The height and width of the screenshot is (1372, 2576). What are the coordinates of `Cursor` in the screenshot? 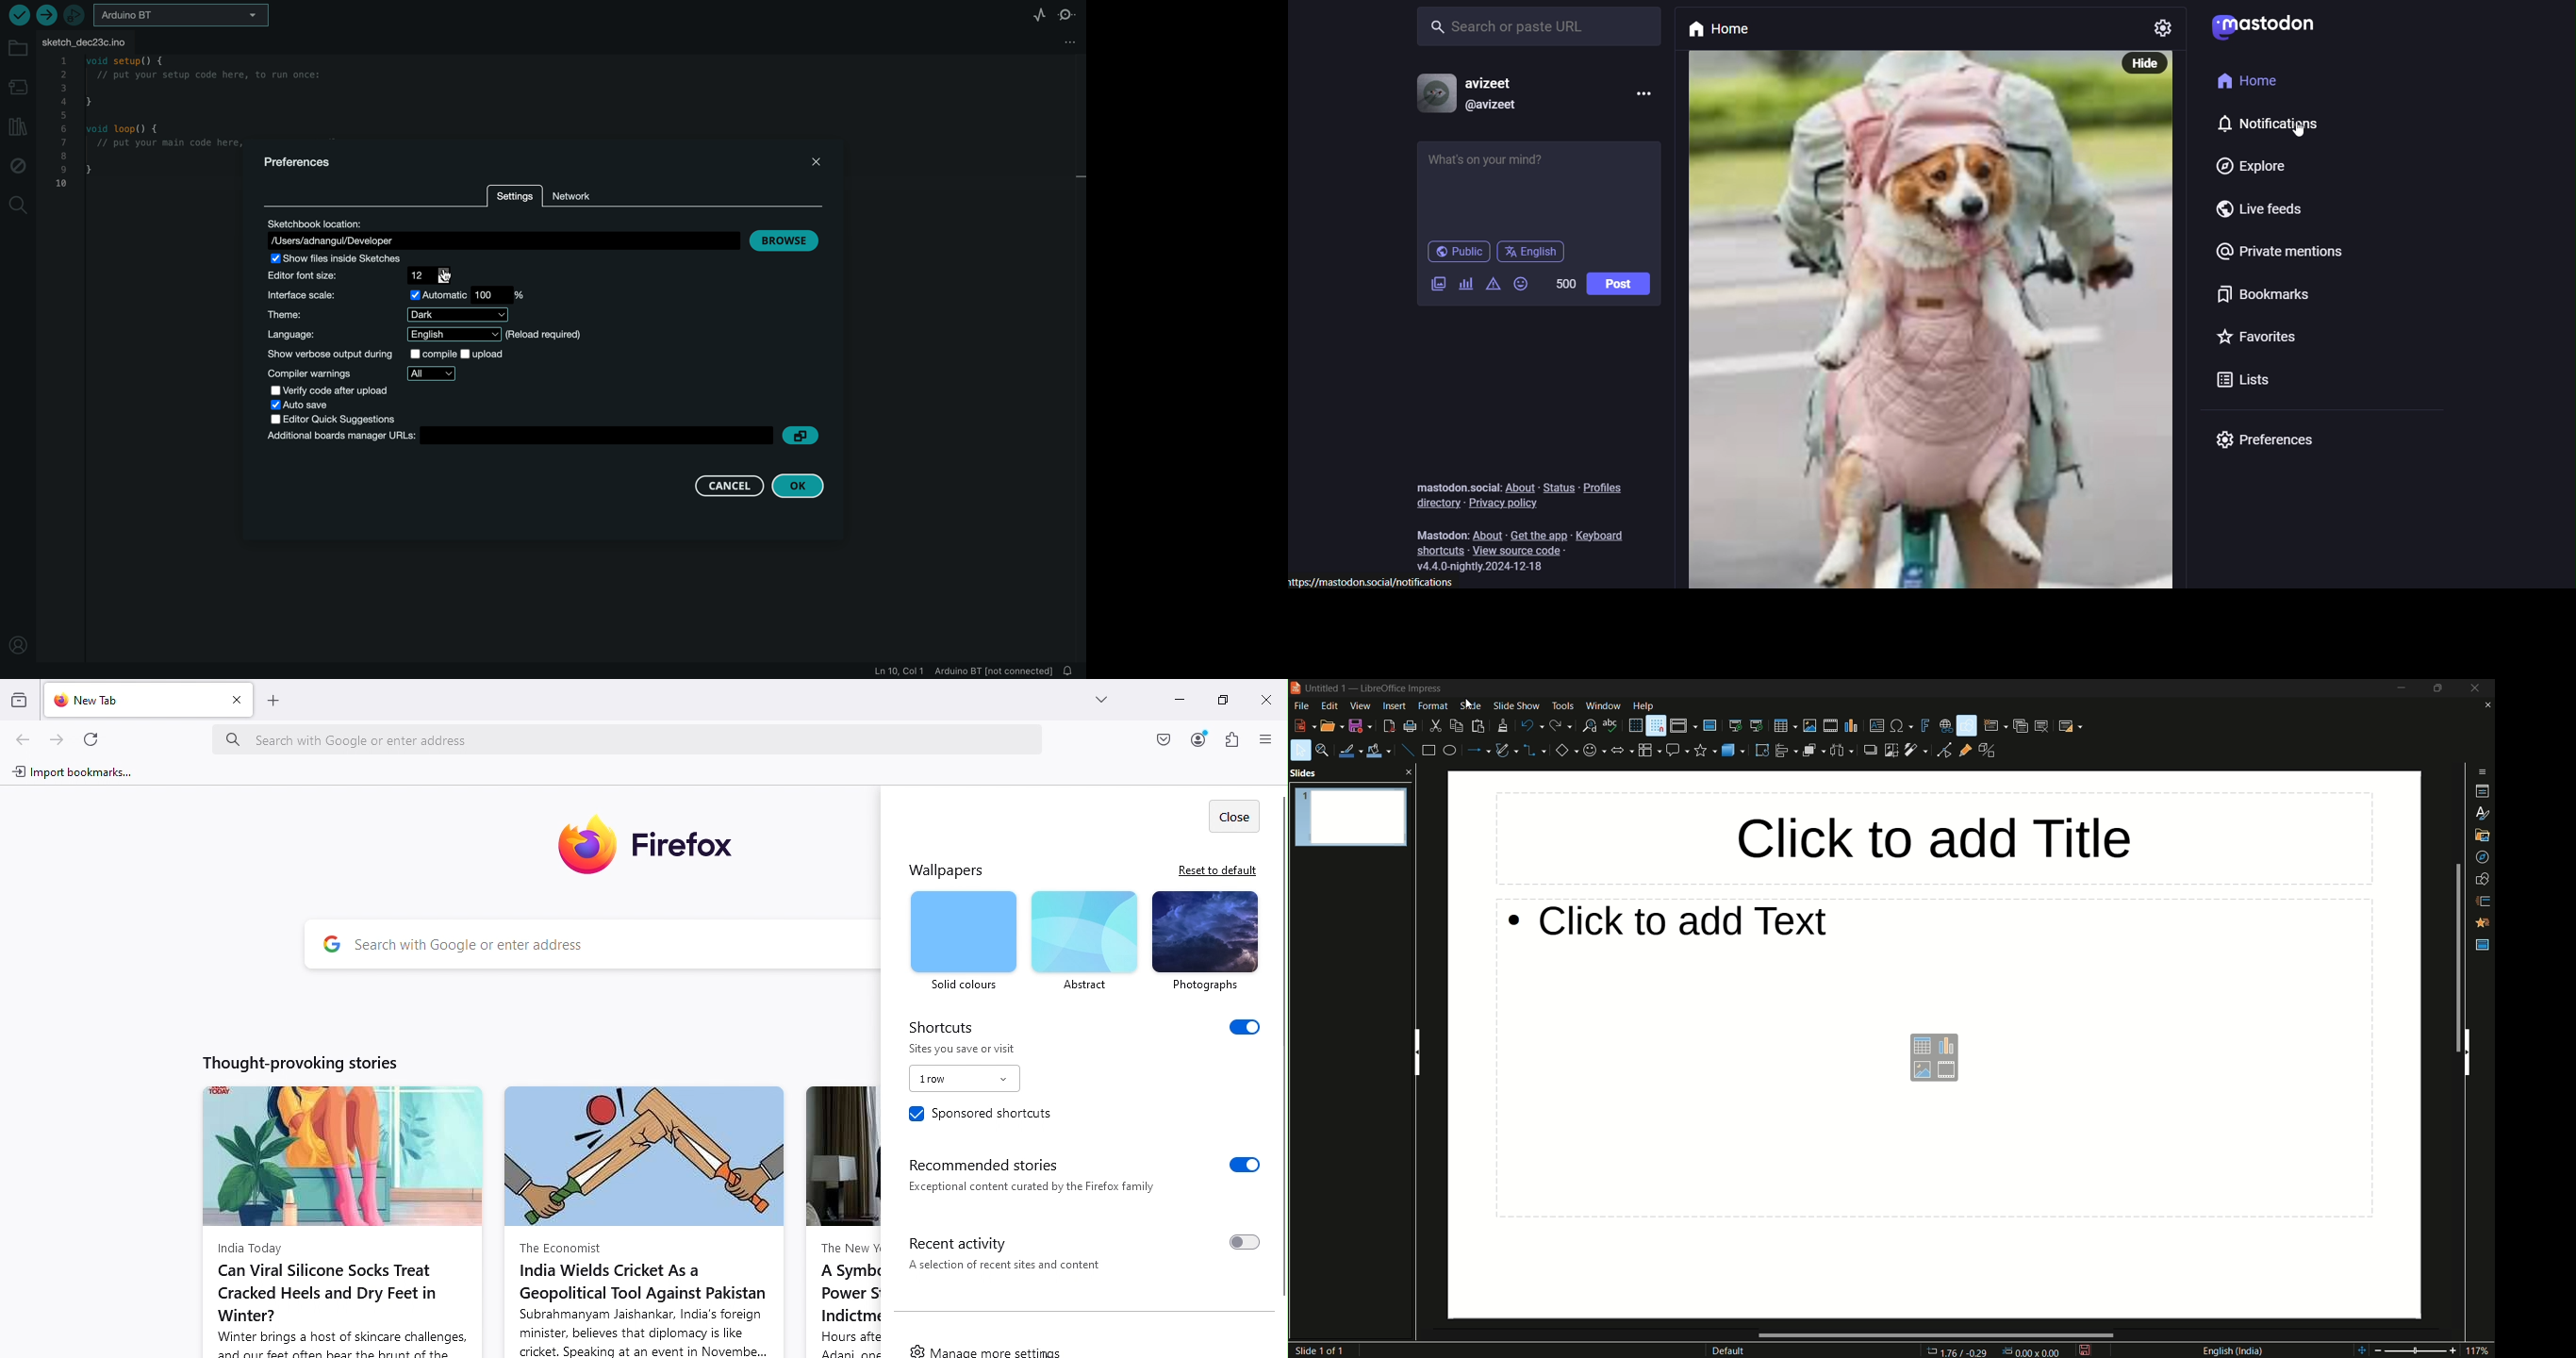 It's located at (2304, 133).